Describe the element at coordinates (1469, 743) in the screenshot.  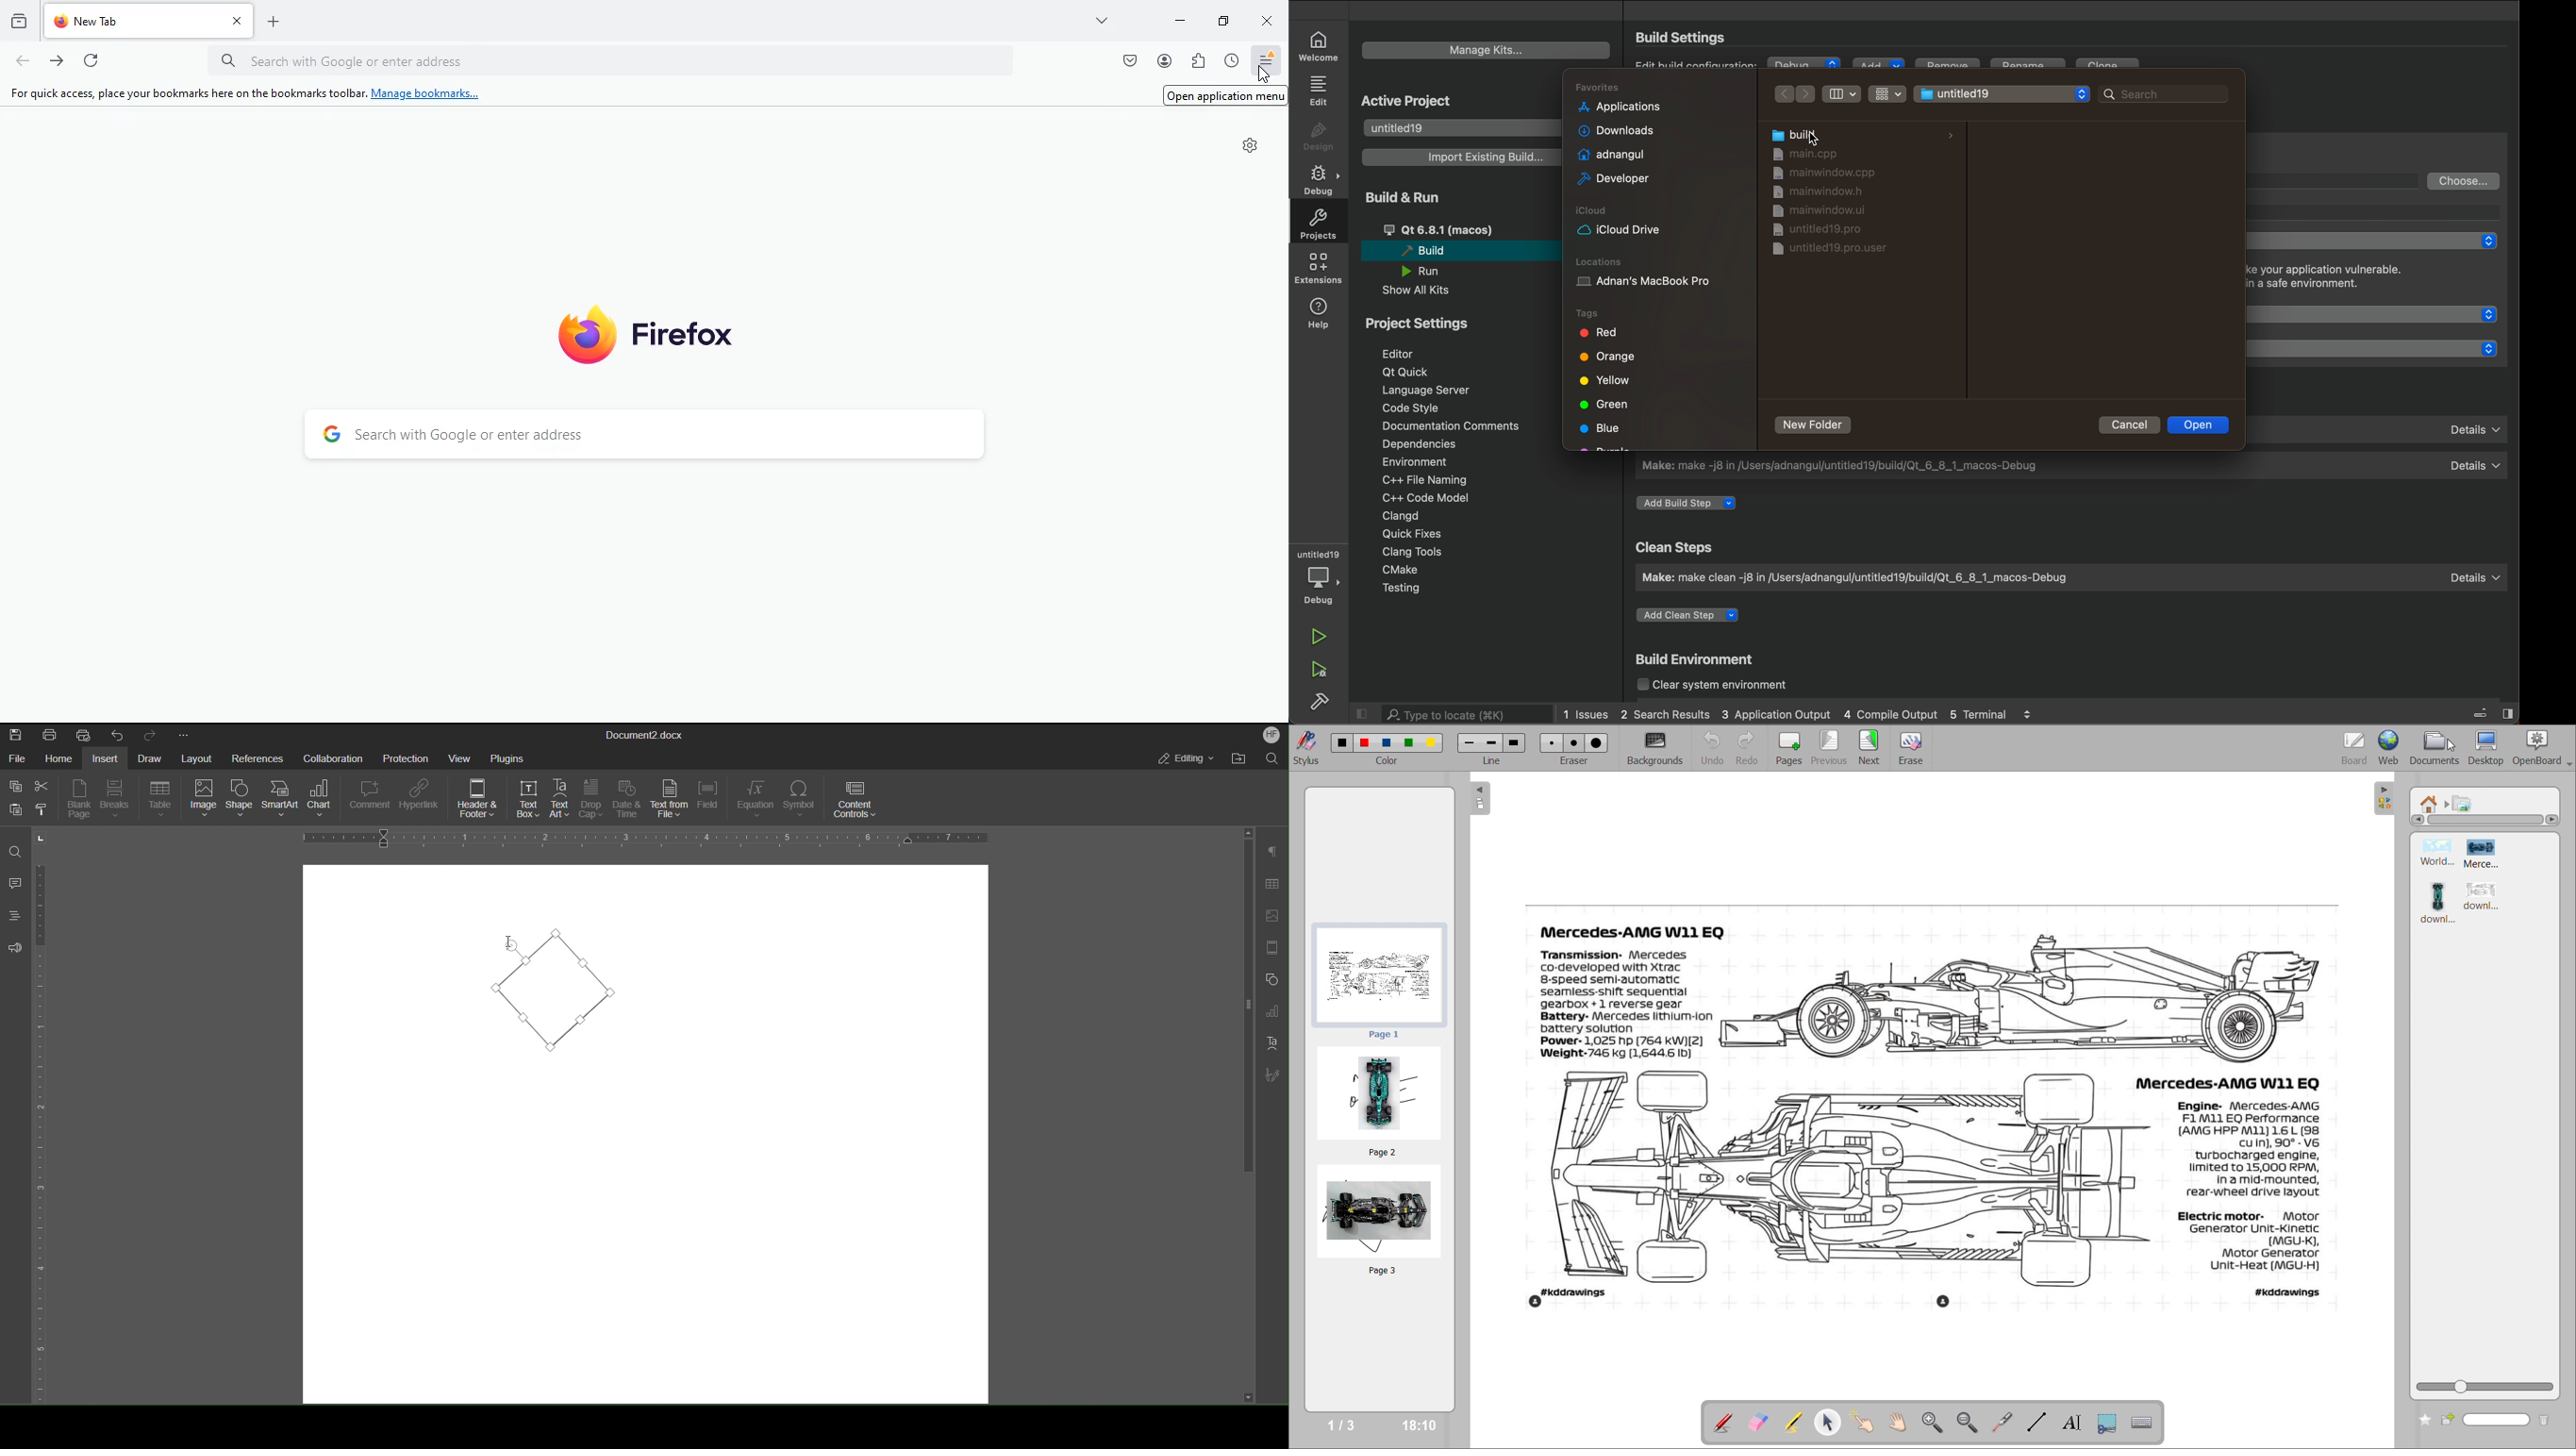
I see `line 1` at that location.